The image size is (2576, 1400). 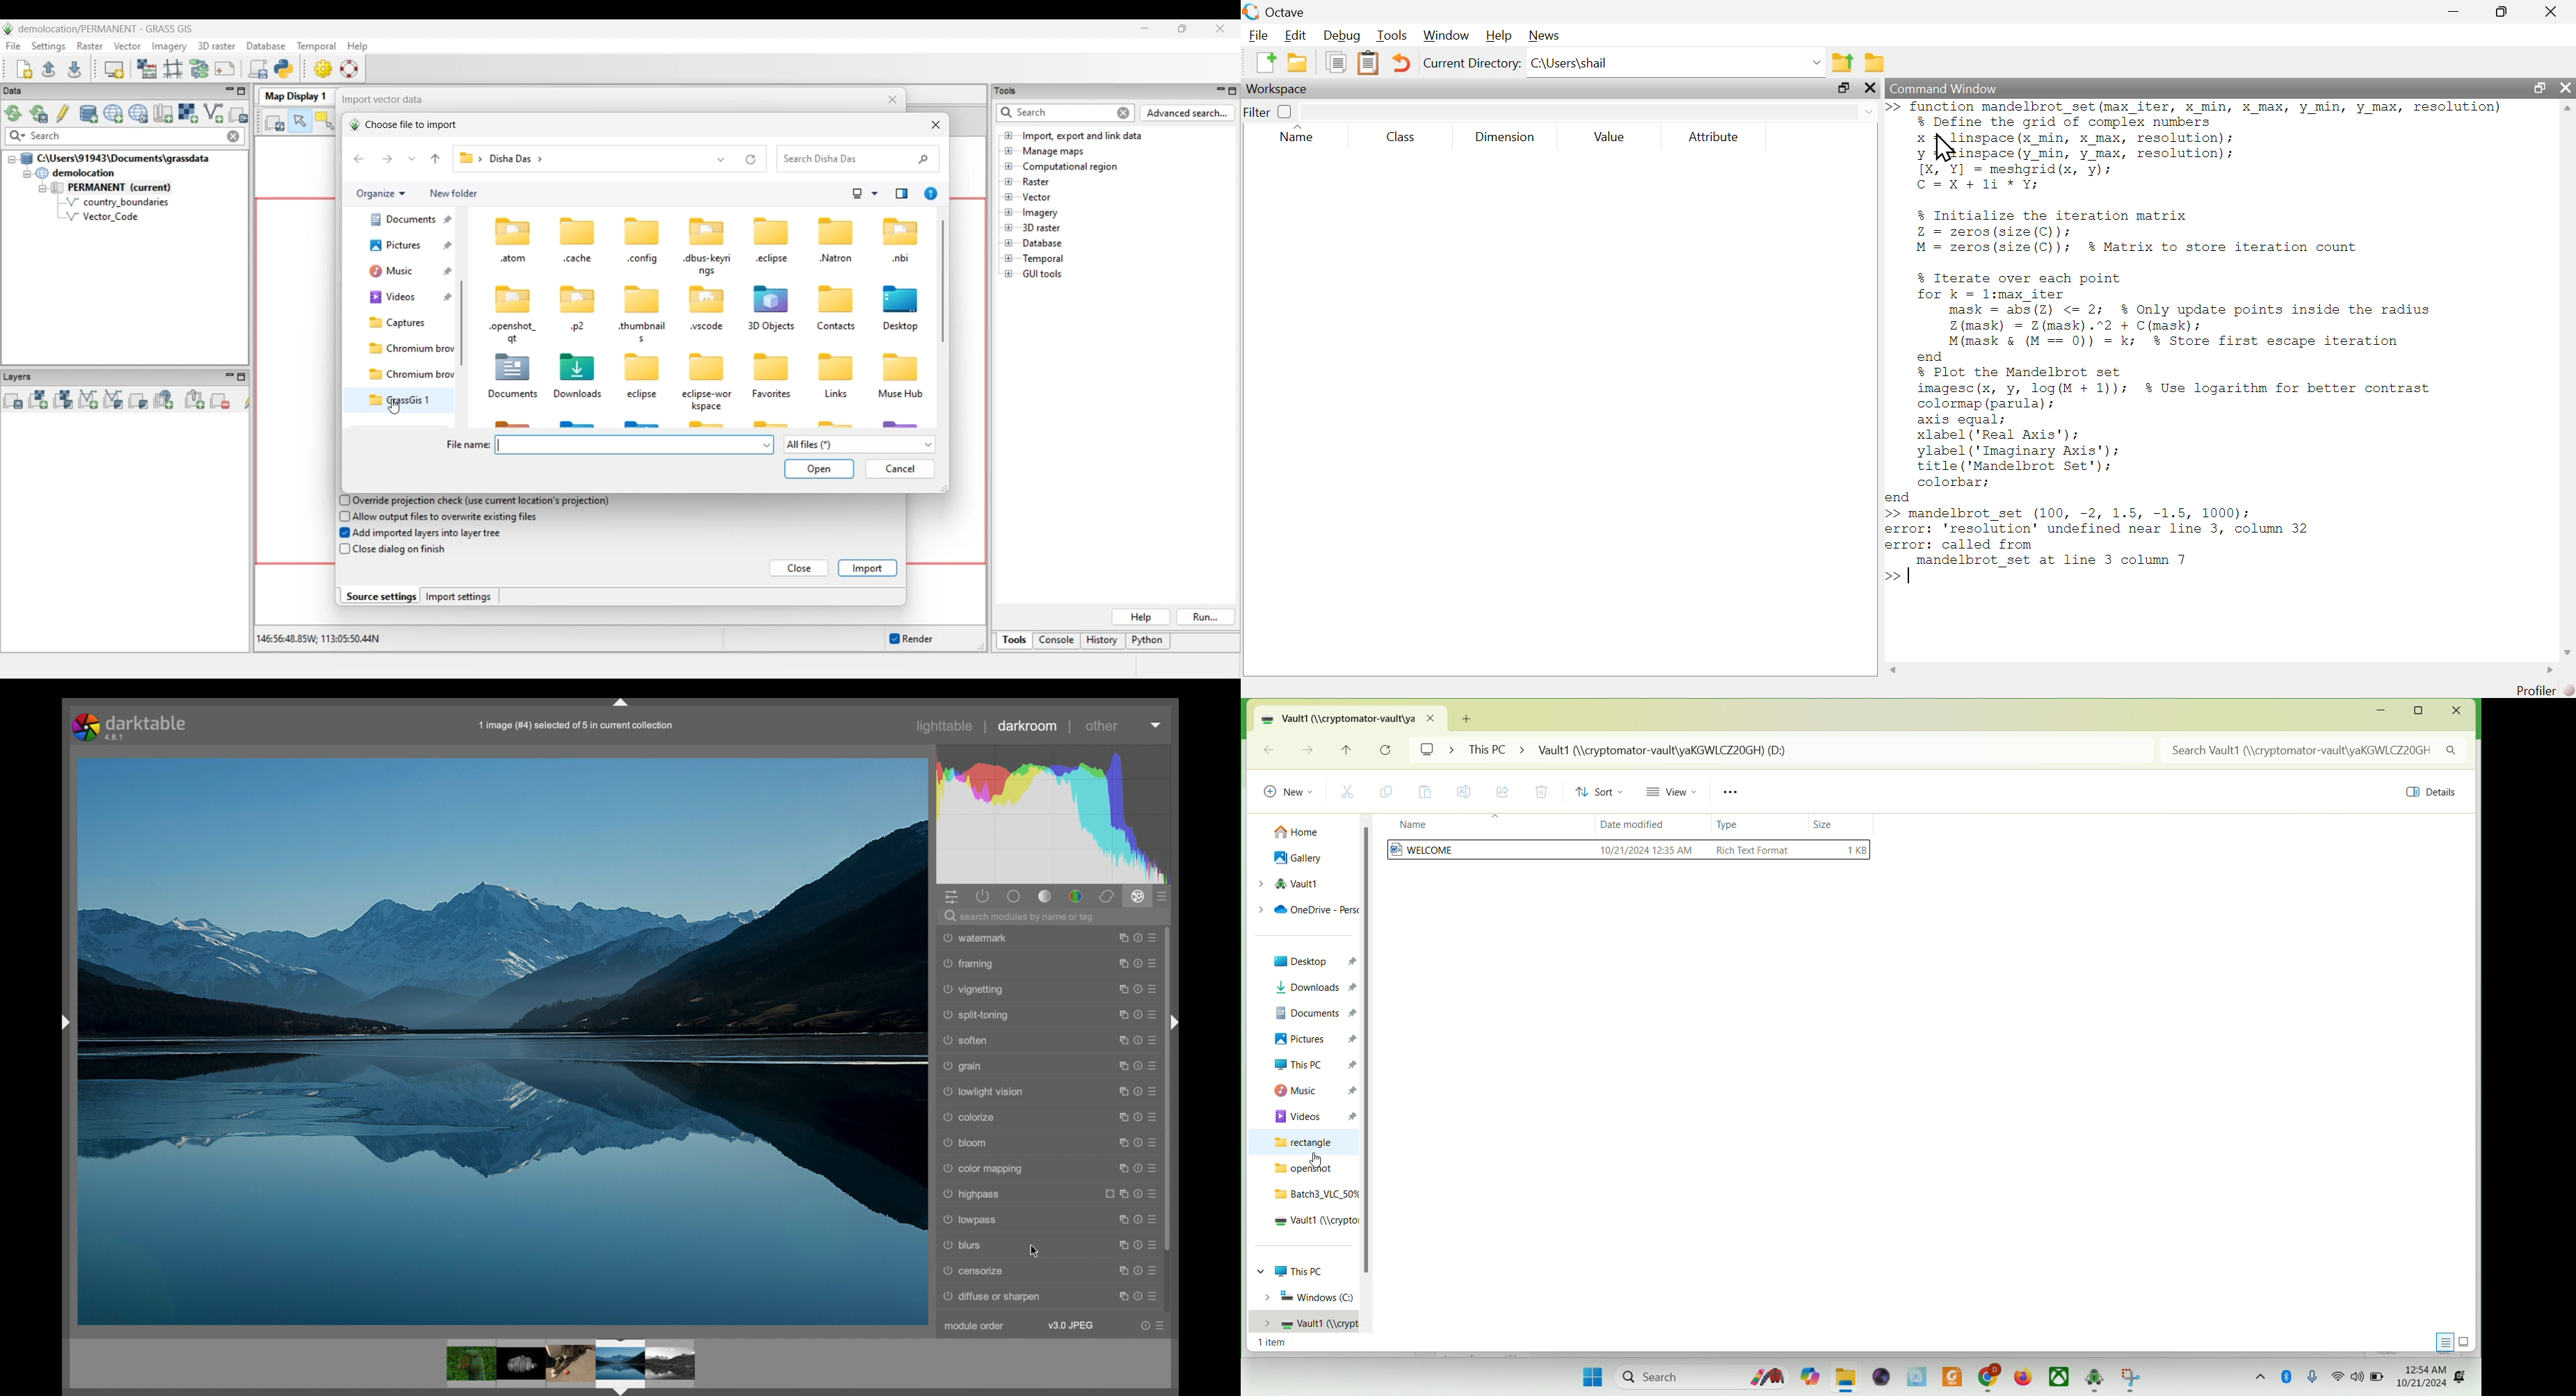 What do you see at coordinates (1543, 36) in the screenshot?
I see `News` at bounding box center [1543, 36].